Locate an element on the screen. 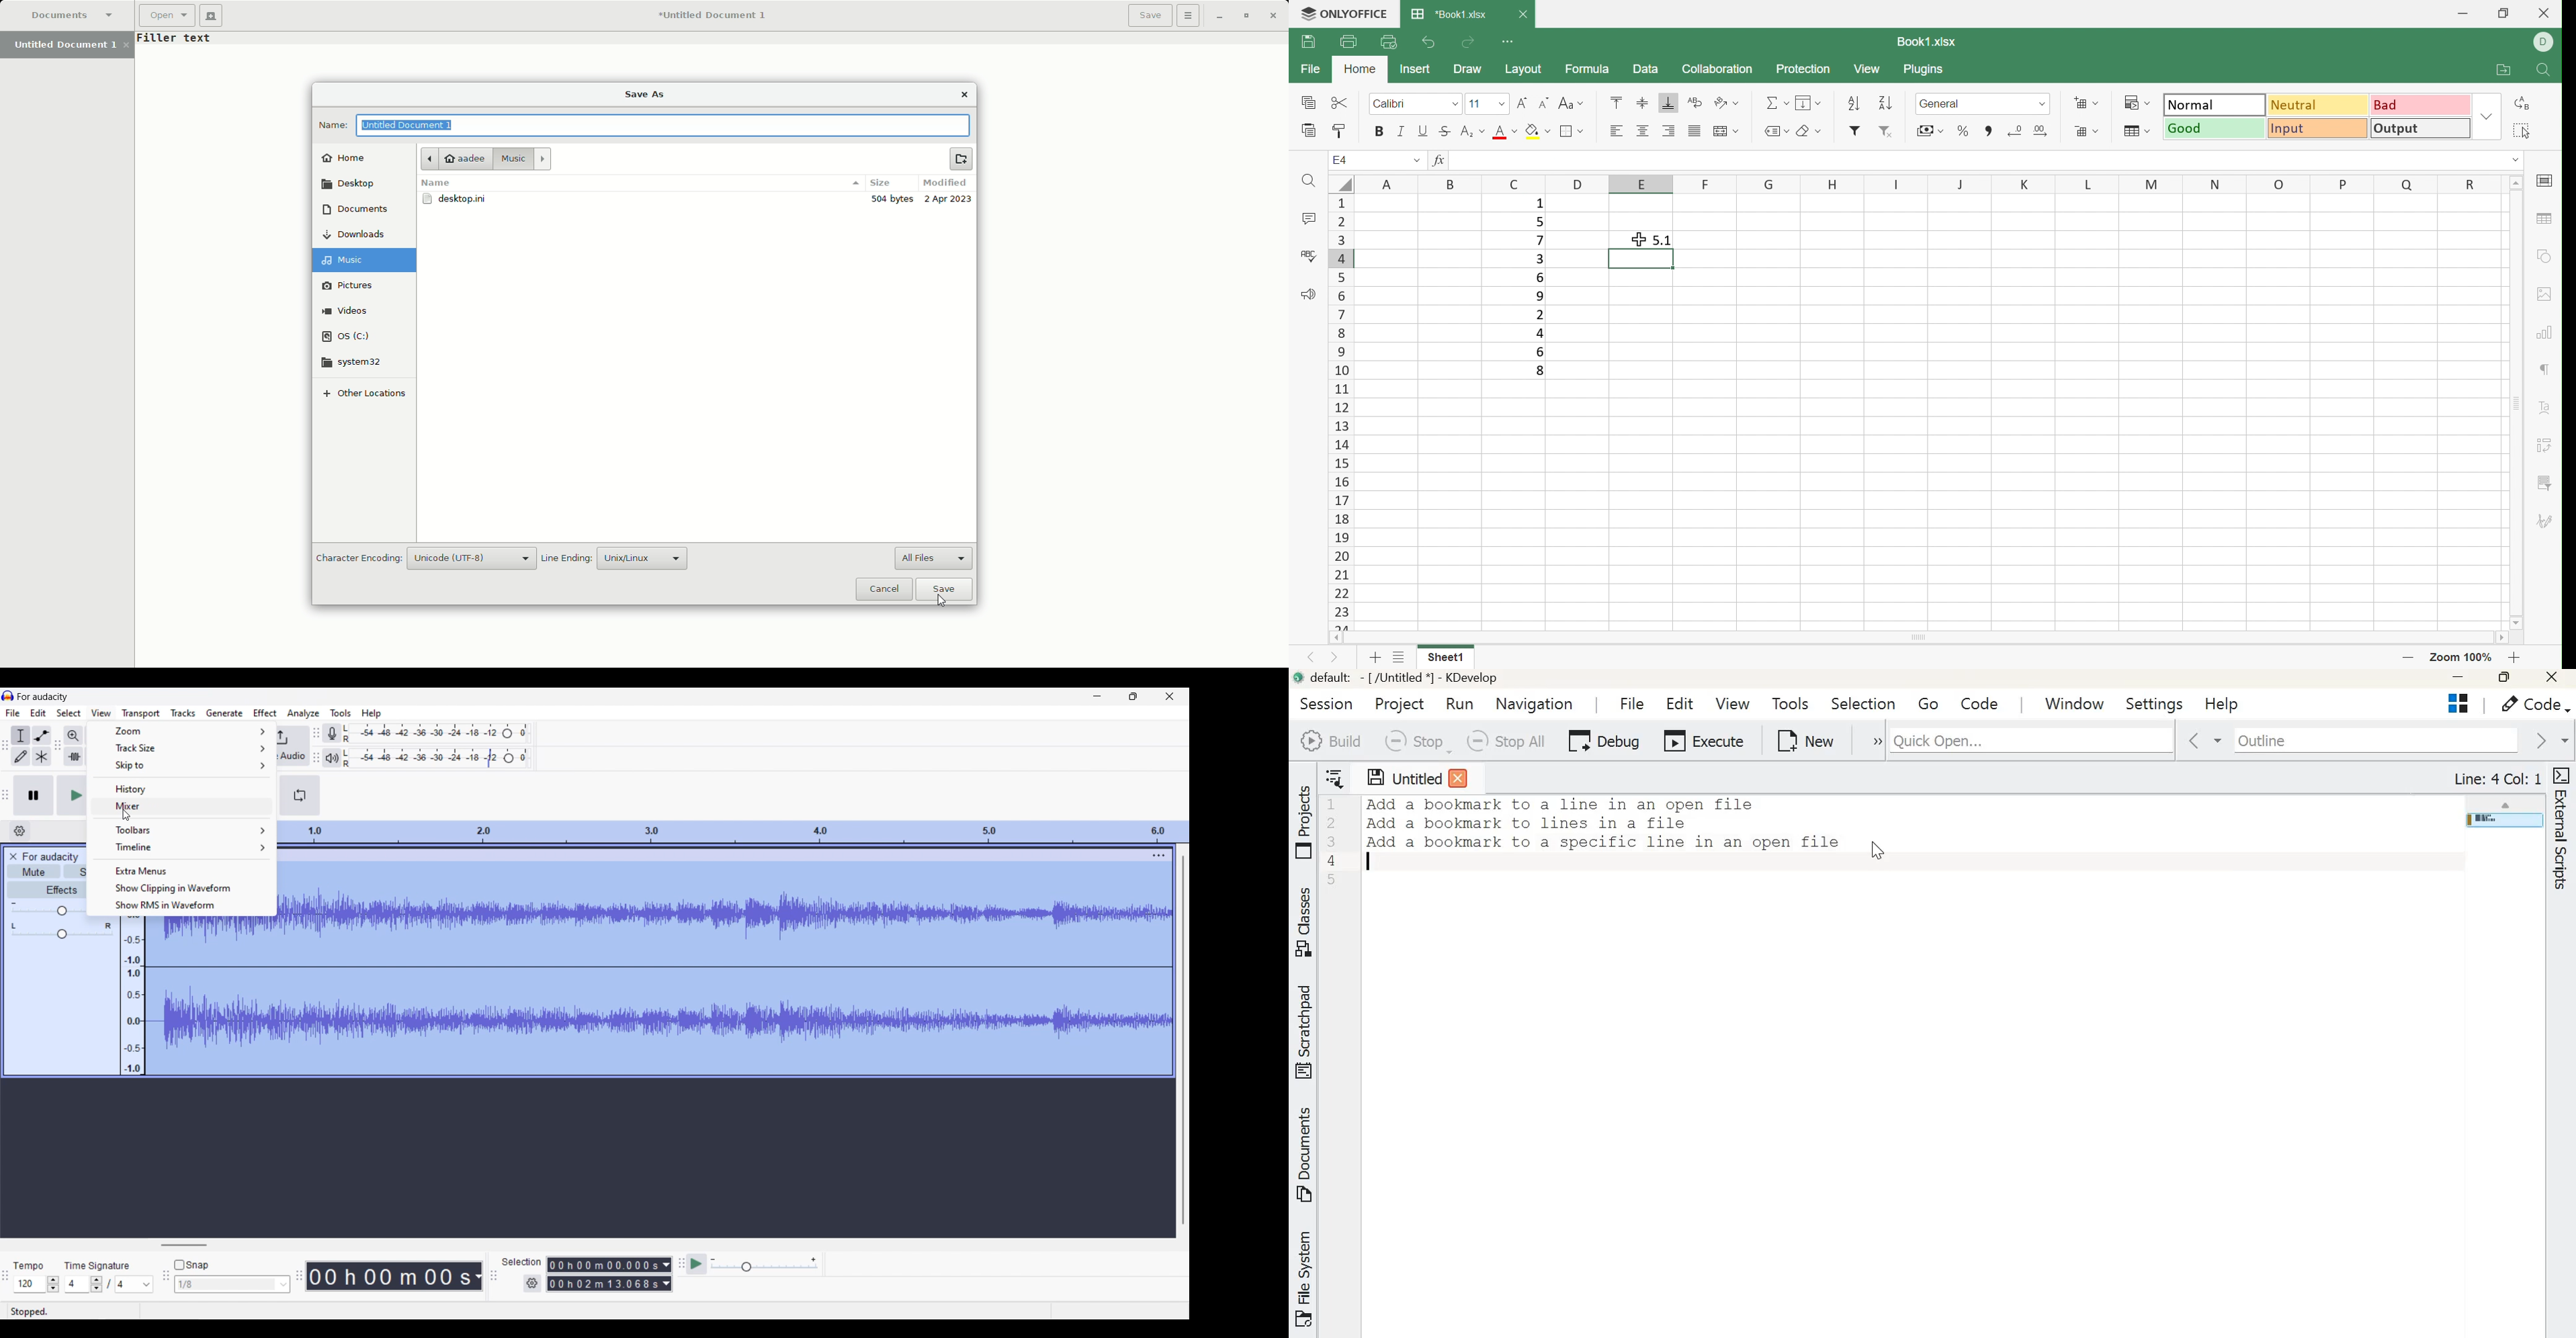 The image size is (2576, 1344). Text Art settings is located at coordinates (2545, 409).